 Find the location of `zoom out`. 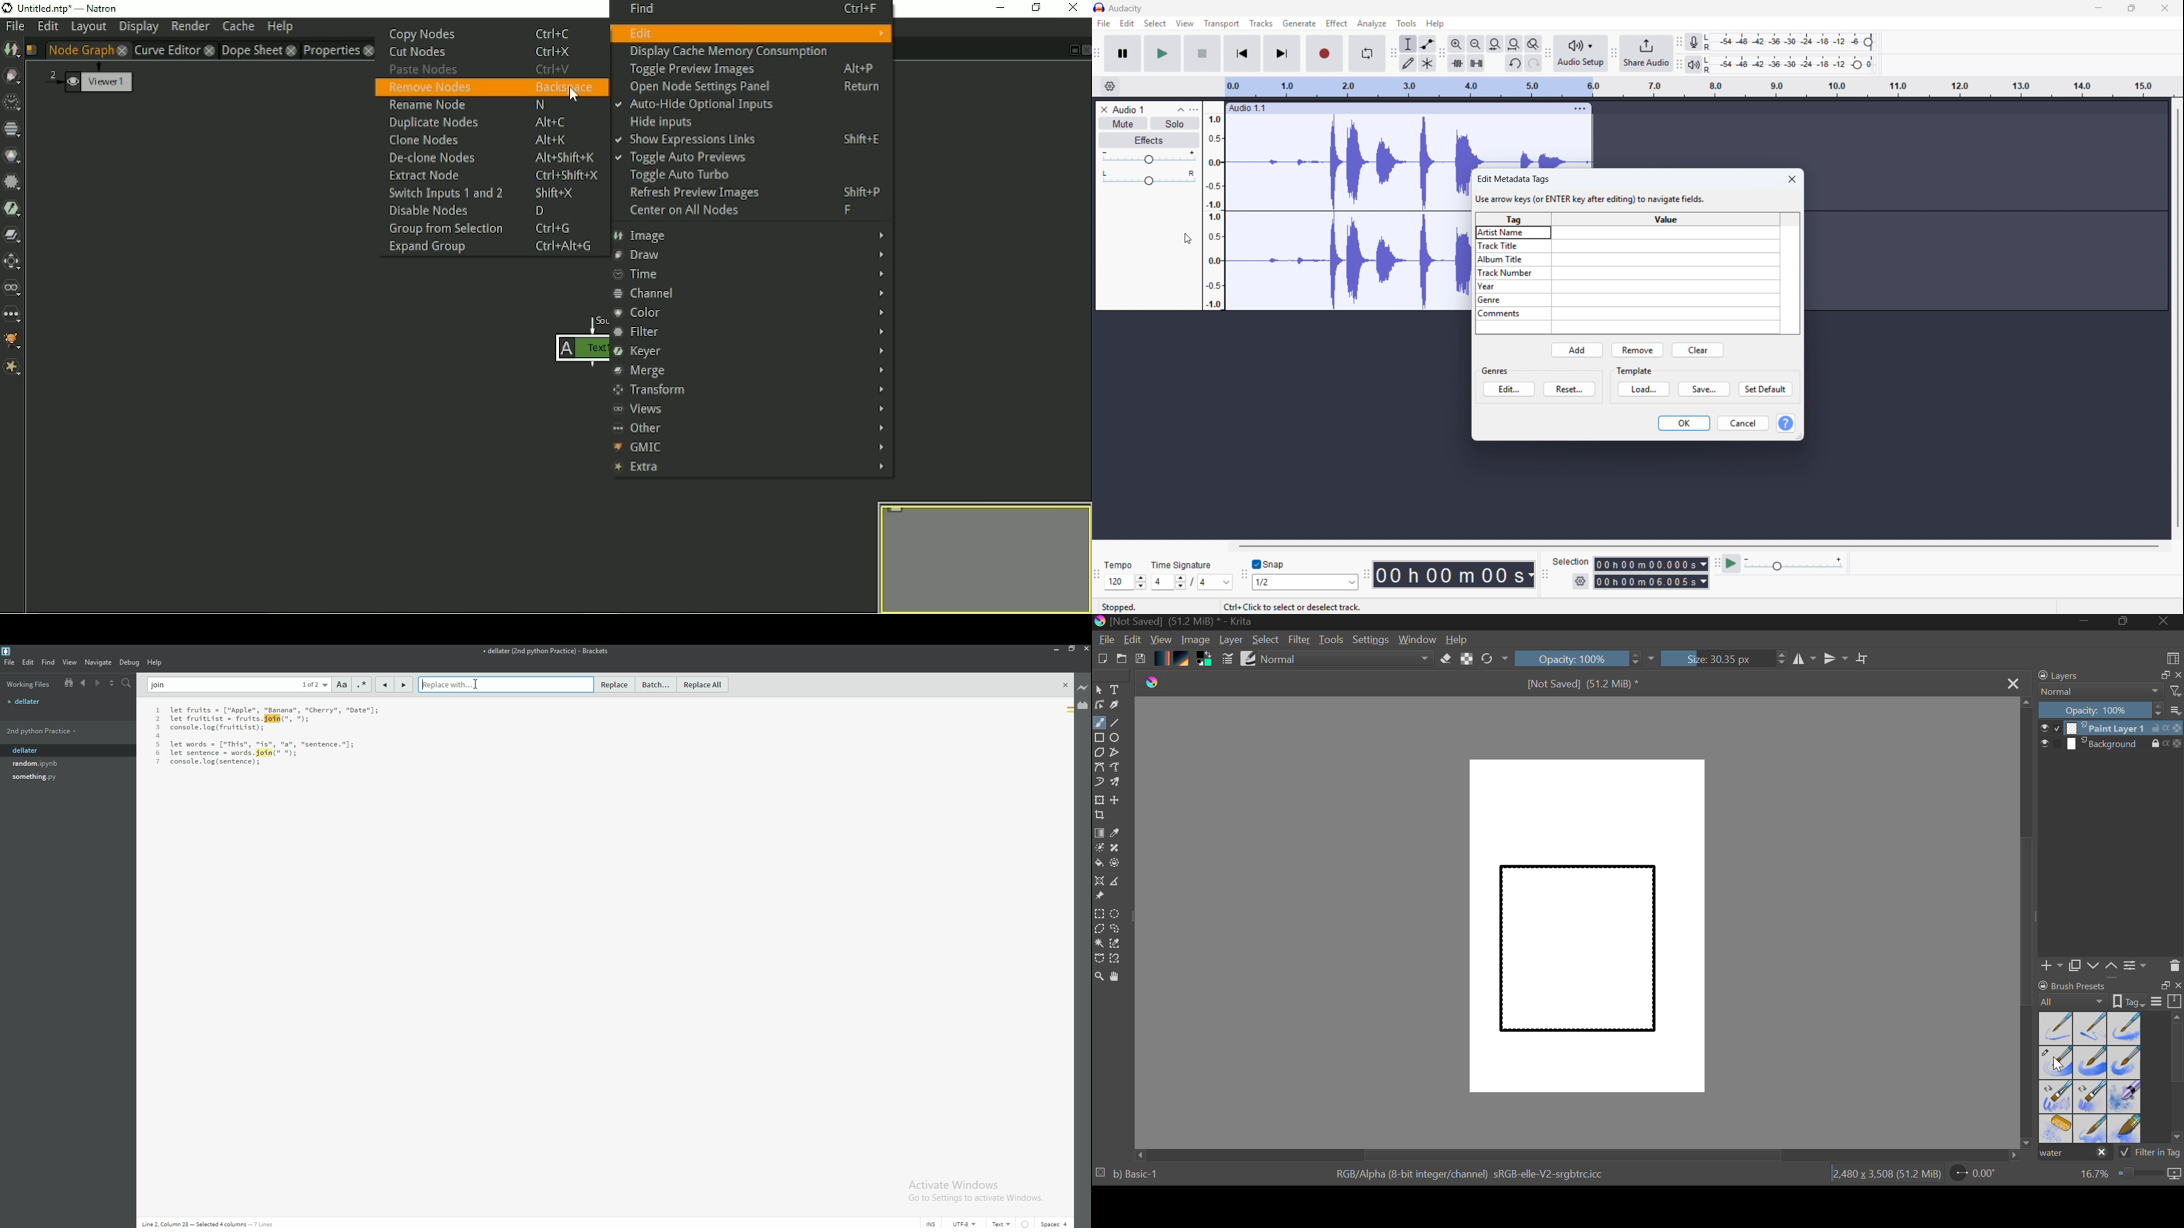

zoom out is located at coordinates (1476, 44).